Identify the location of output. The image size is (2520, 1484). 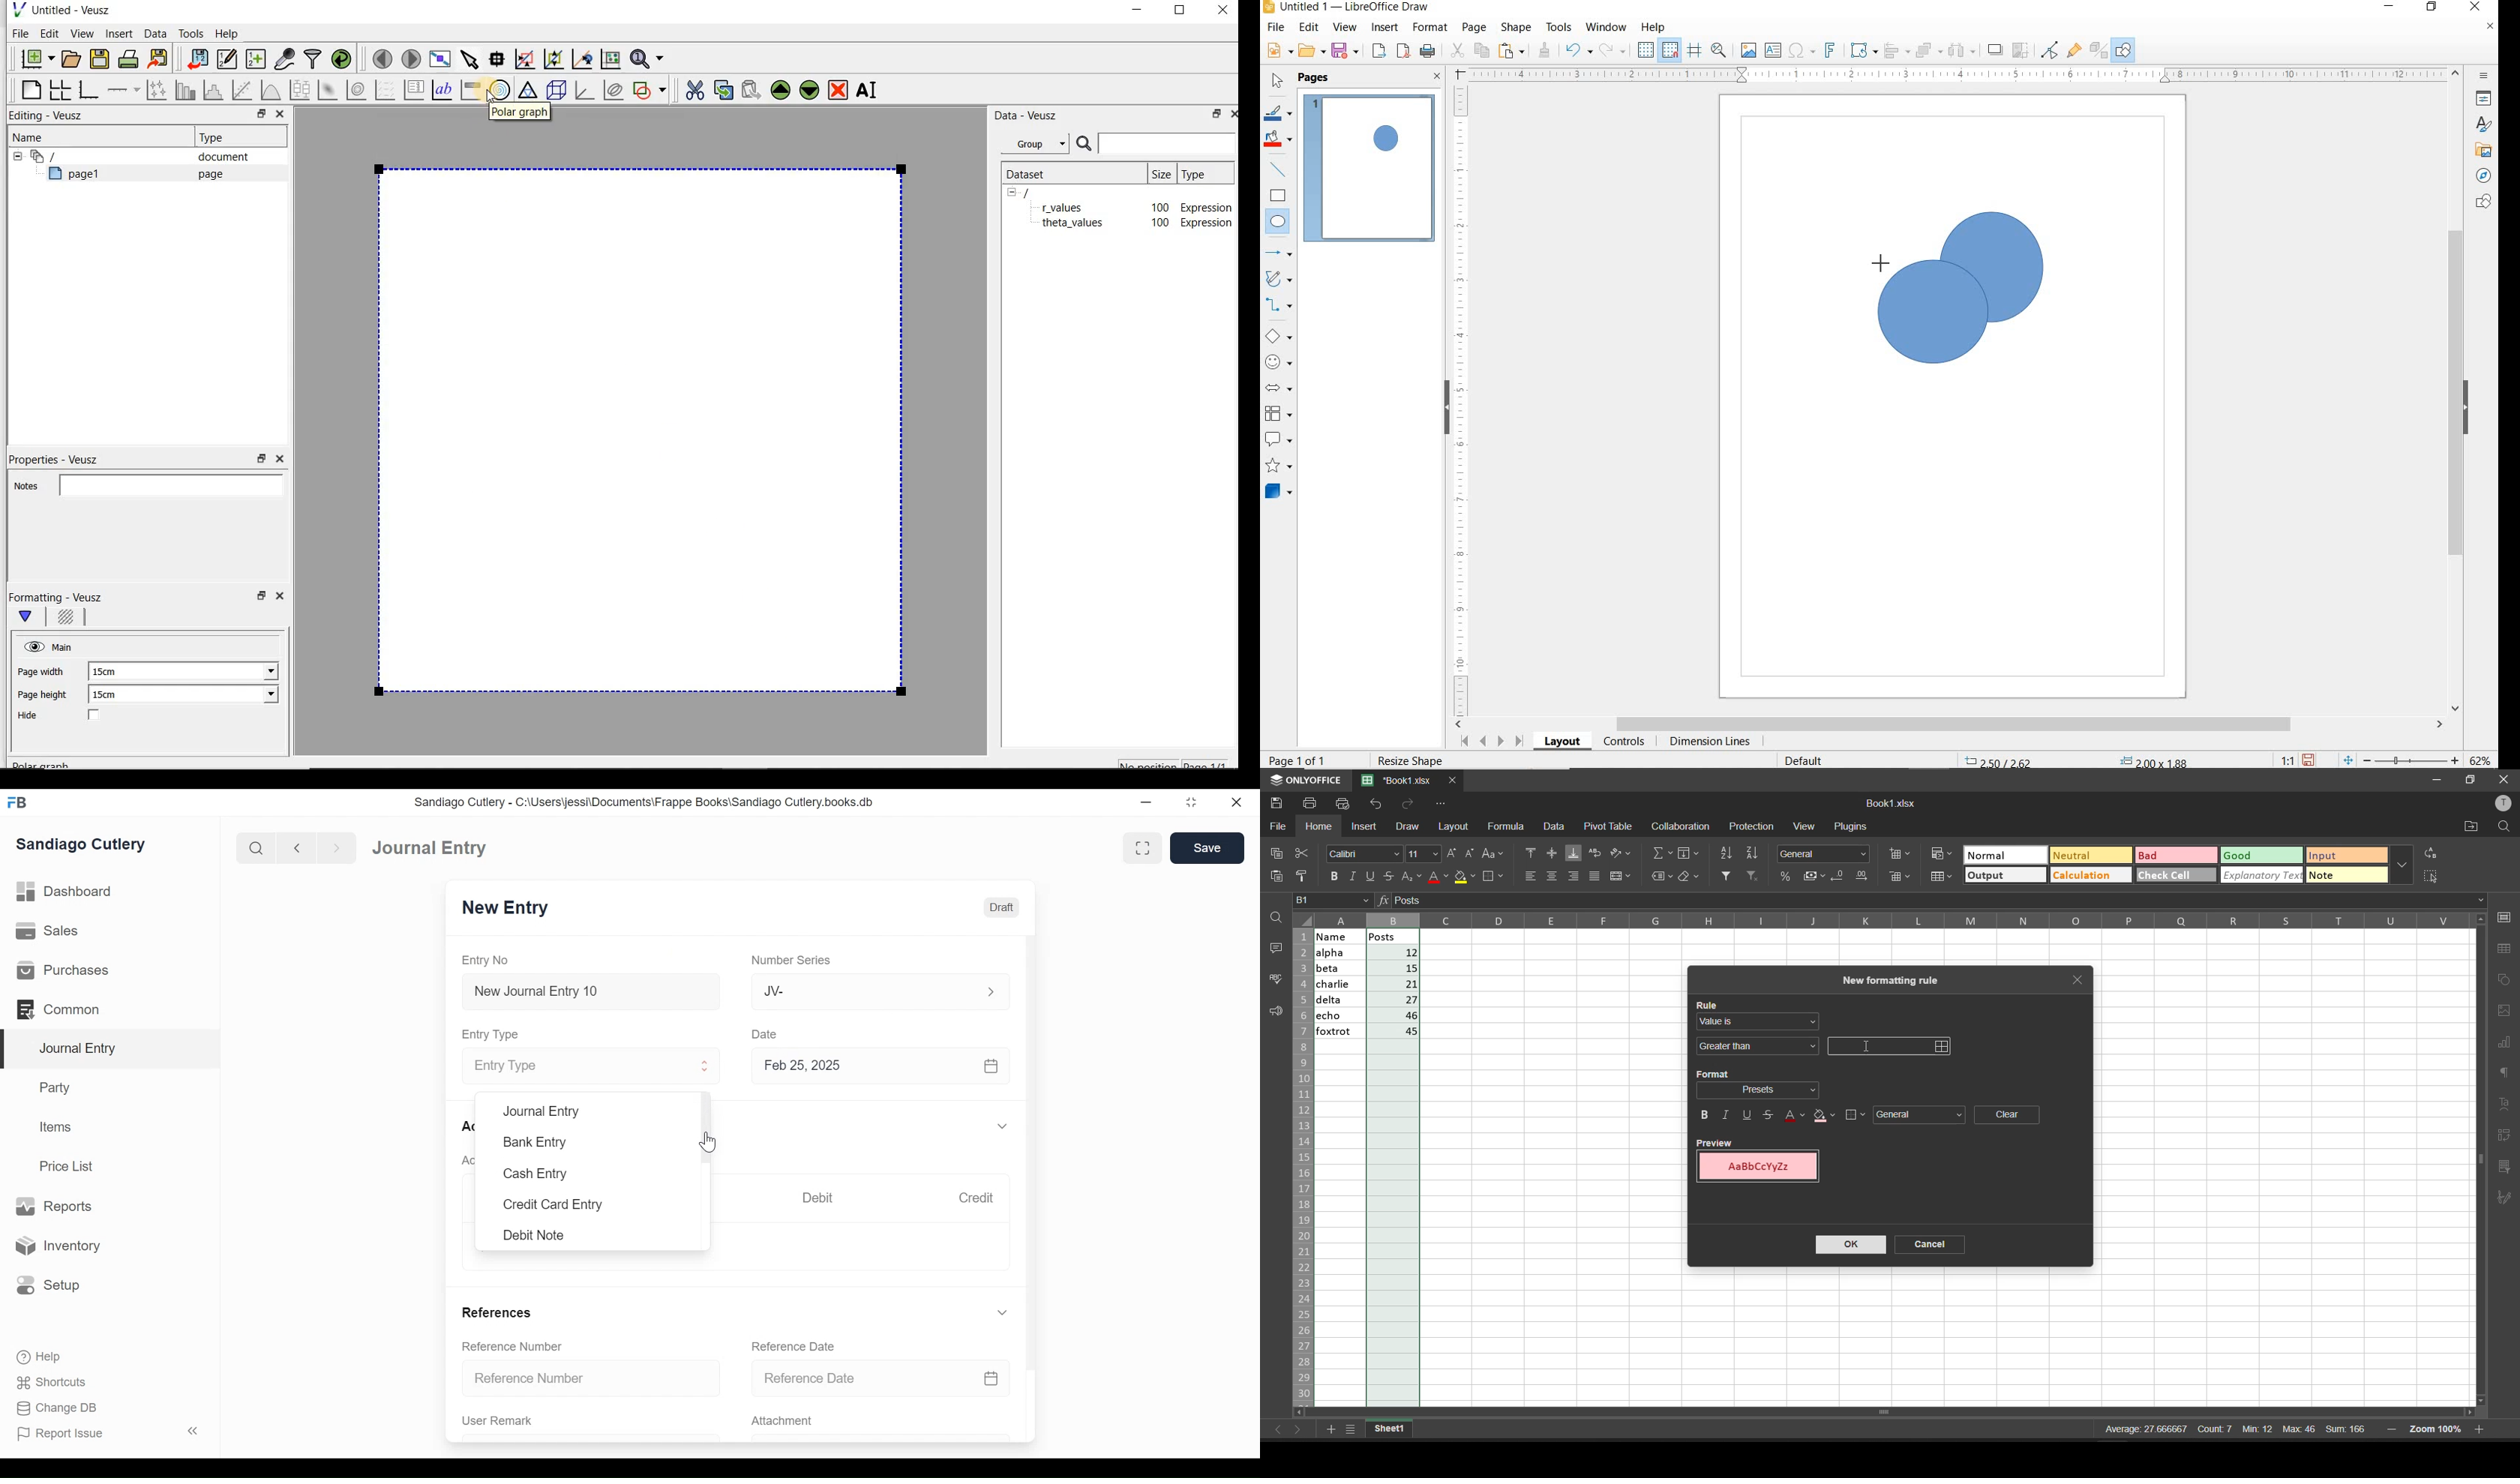
(1986, 876).